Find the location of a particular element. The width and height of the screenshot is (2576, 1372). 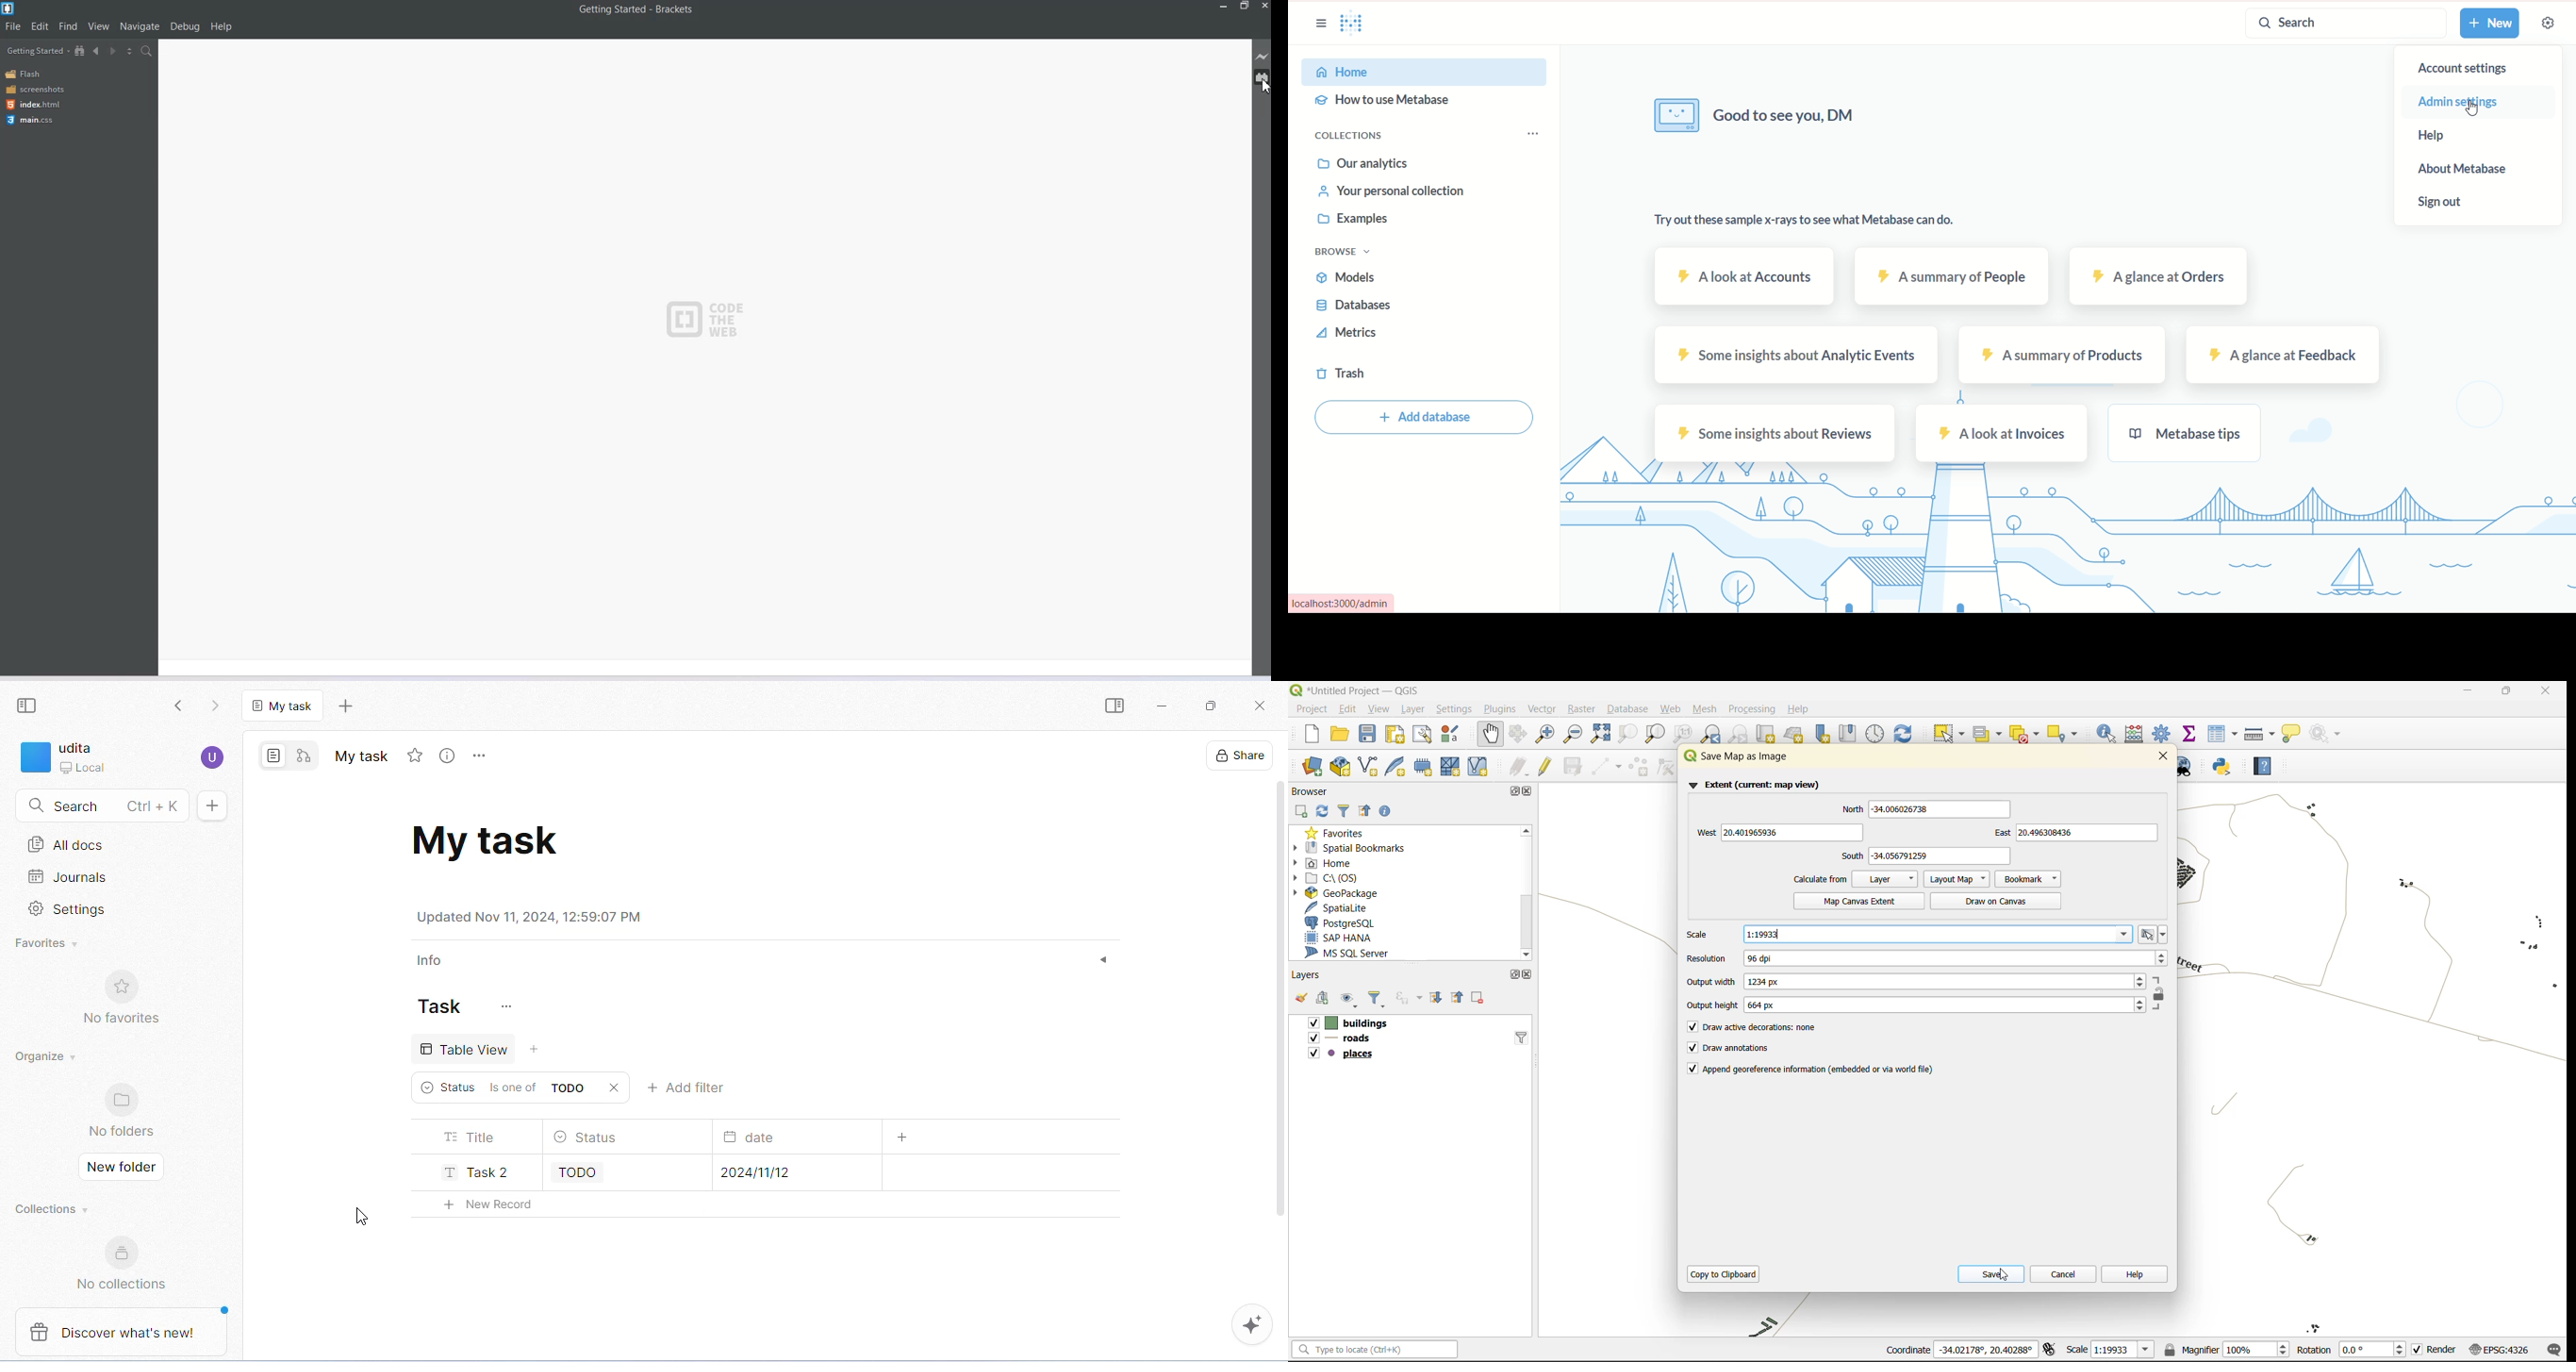

draw active decorations:none is located at coordinates (1768, 1029).